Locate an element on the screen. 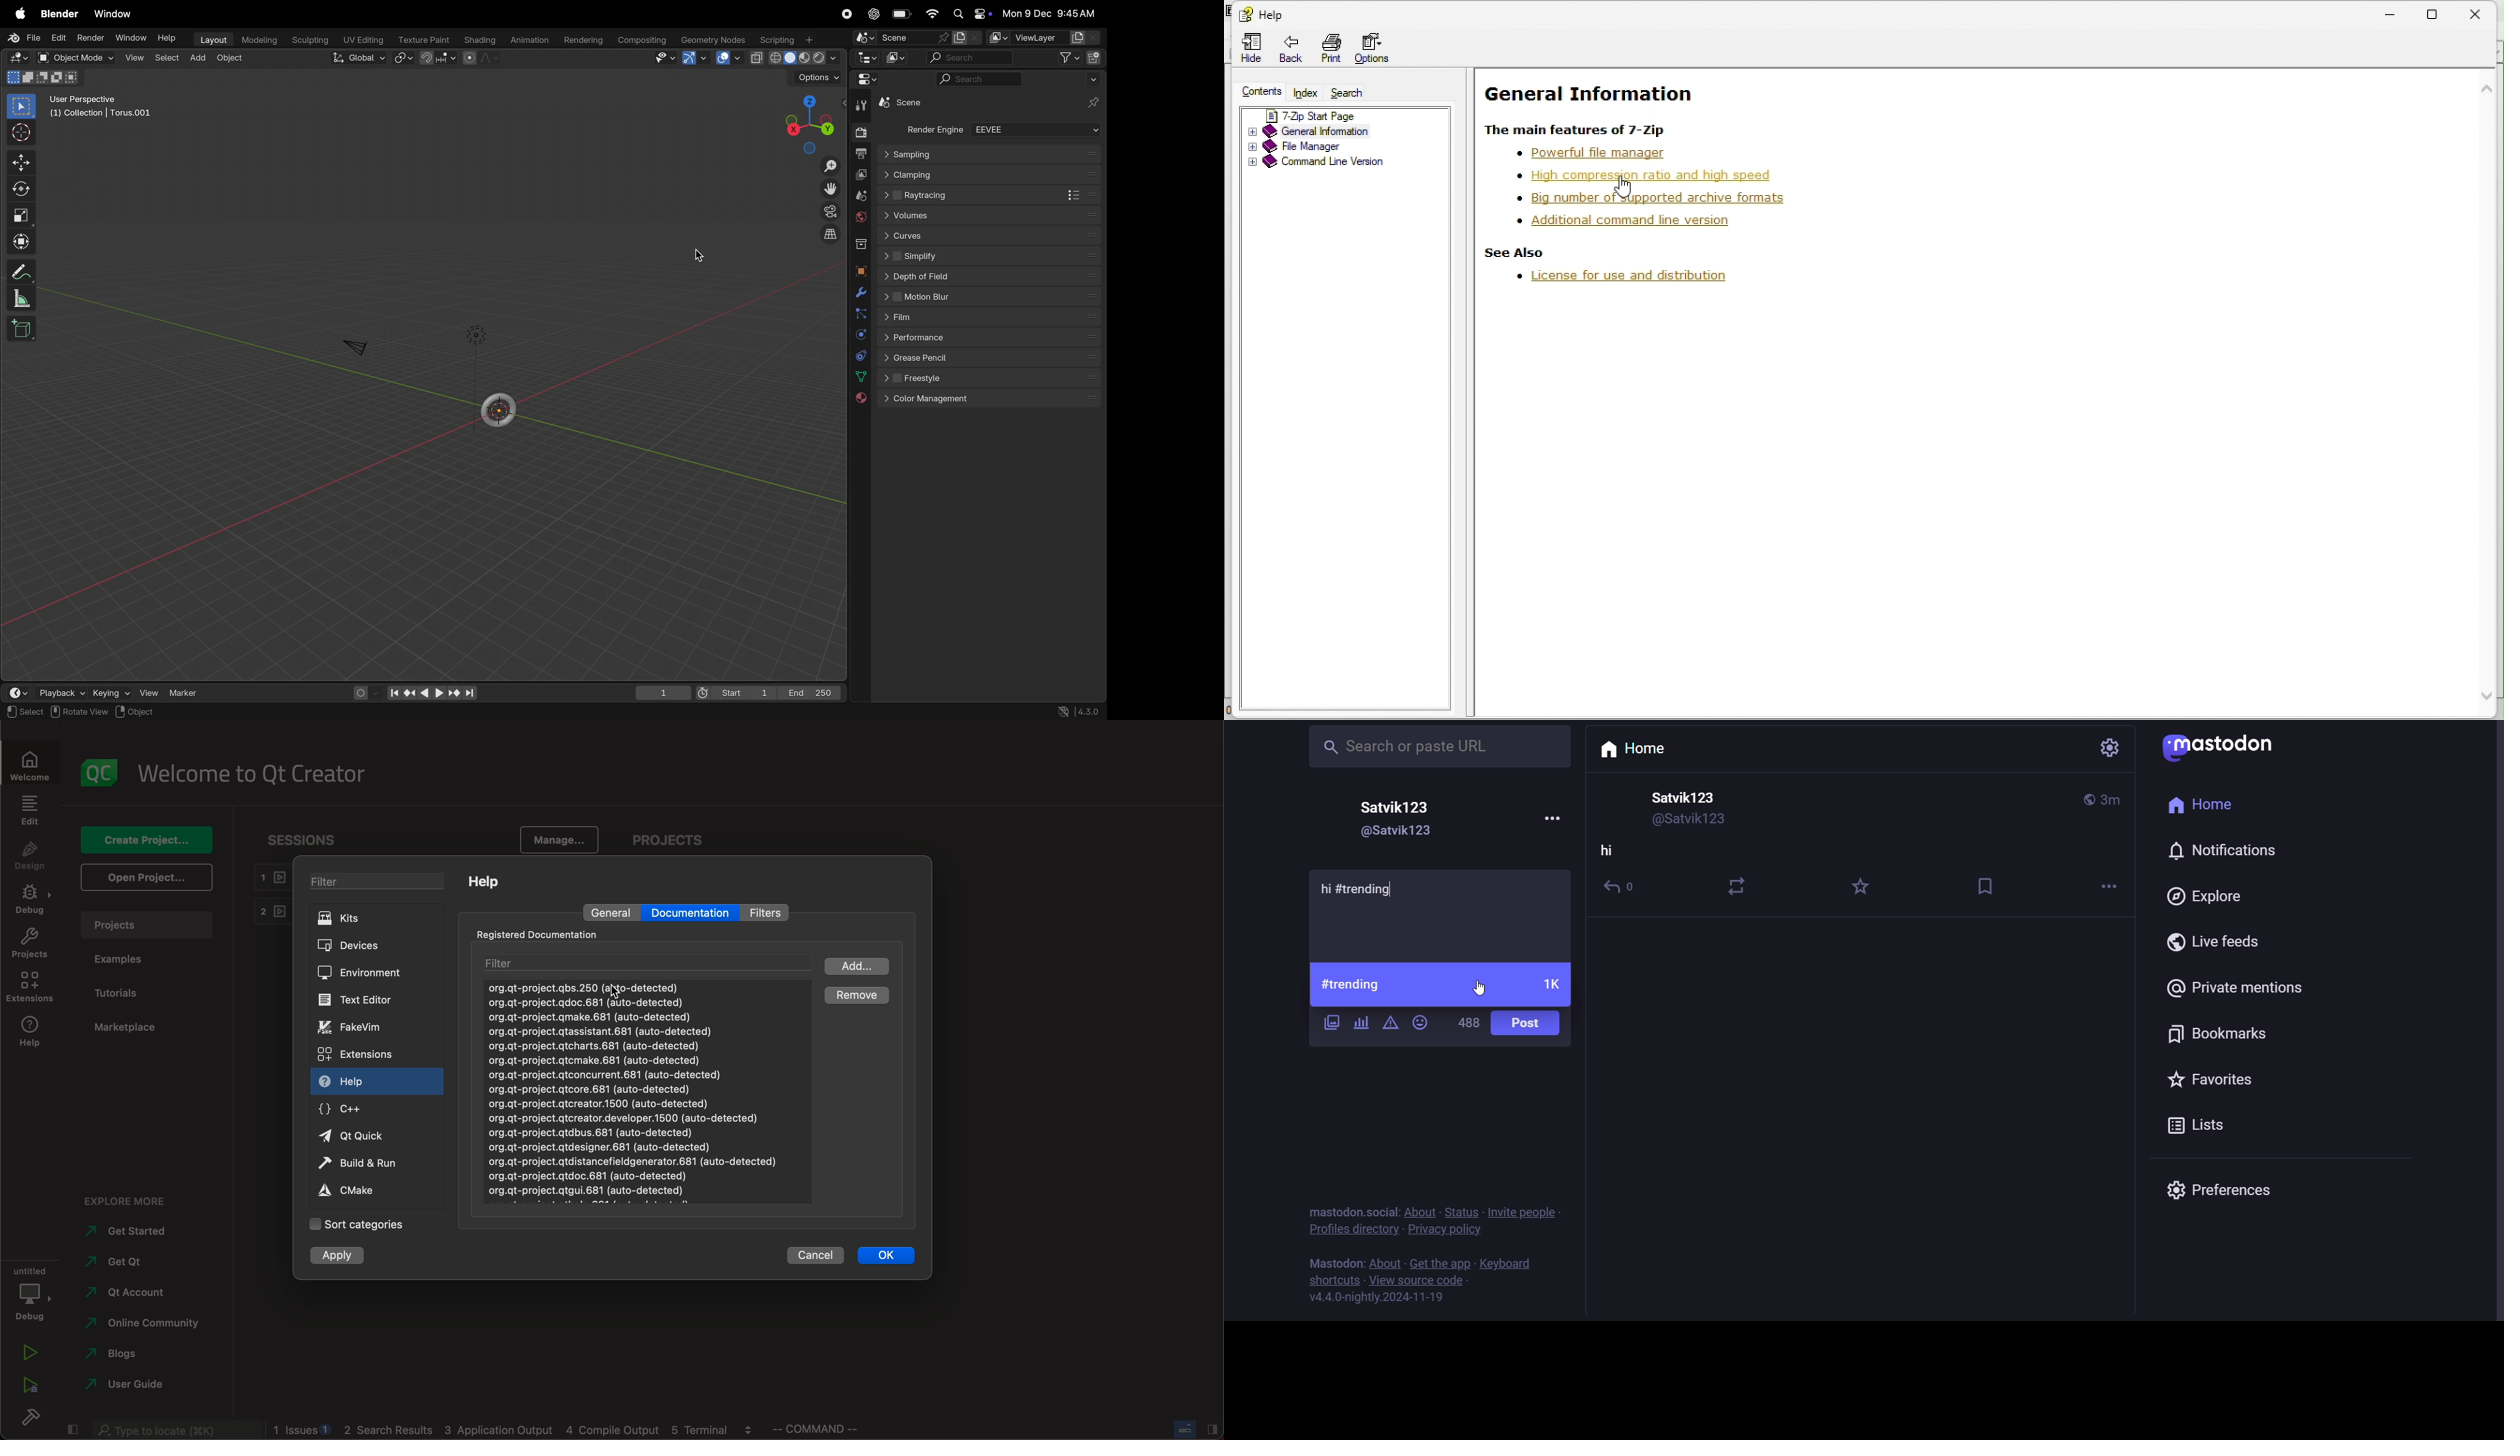 The height and width of the screenshot is (1456, 2520). Back is located at coordinates (1288, 50).